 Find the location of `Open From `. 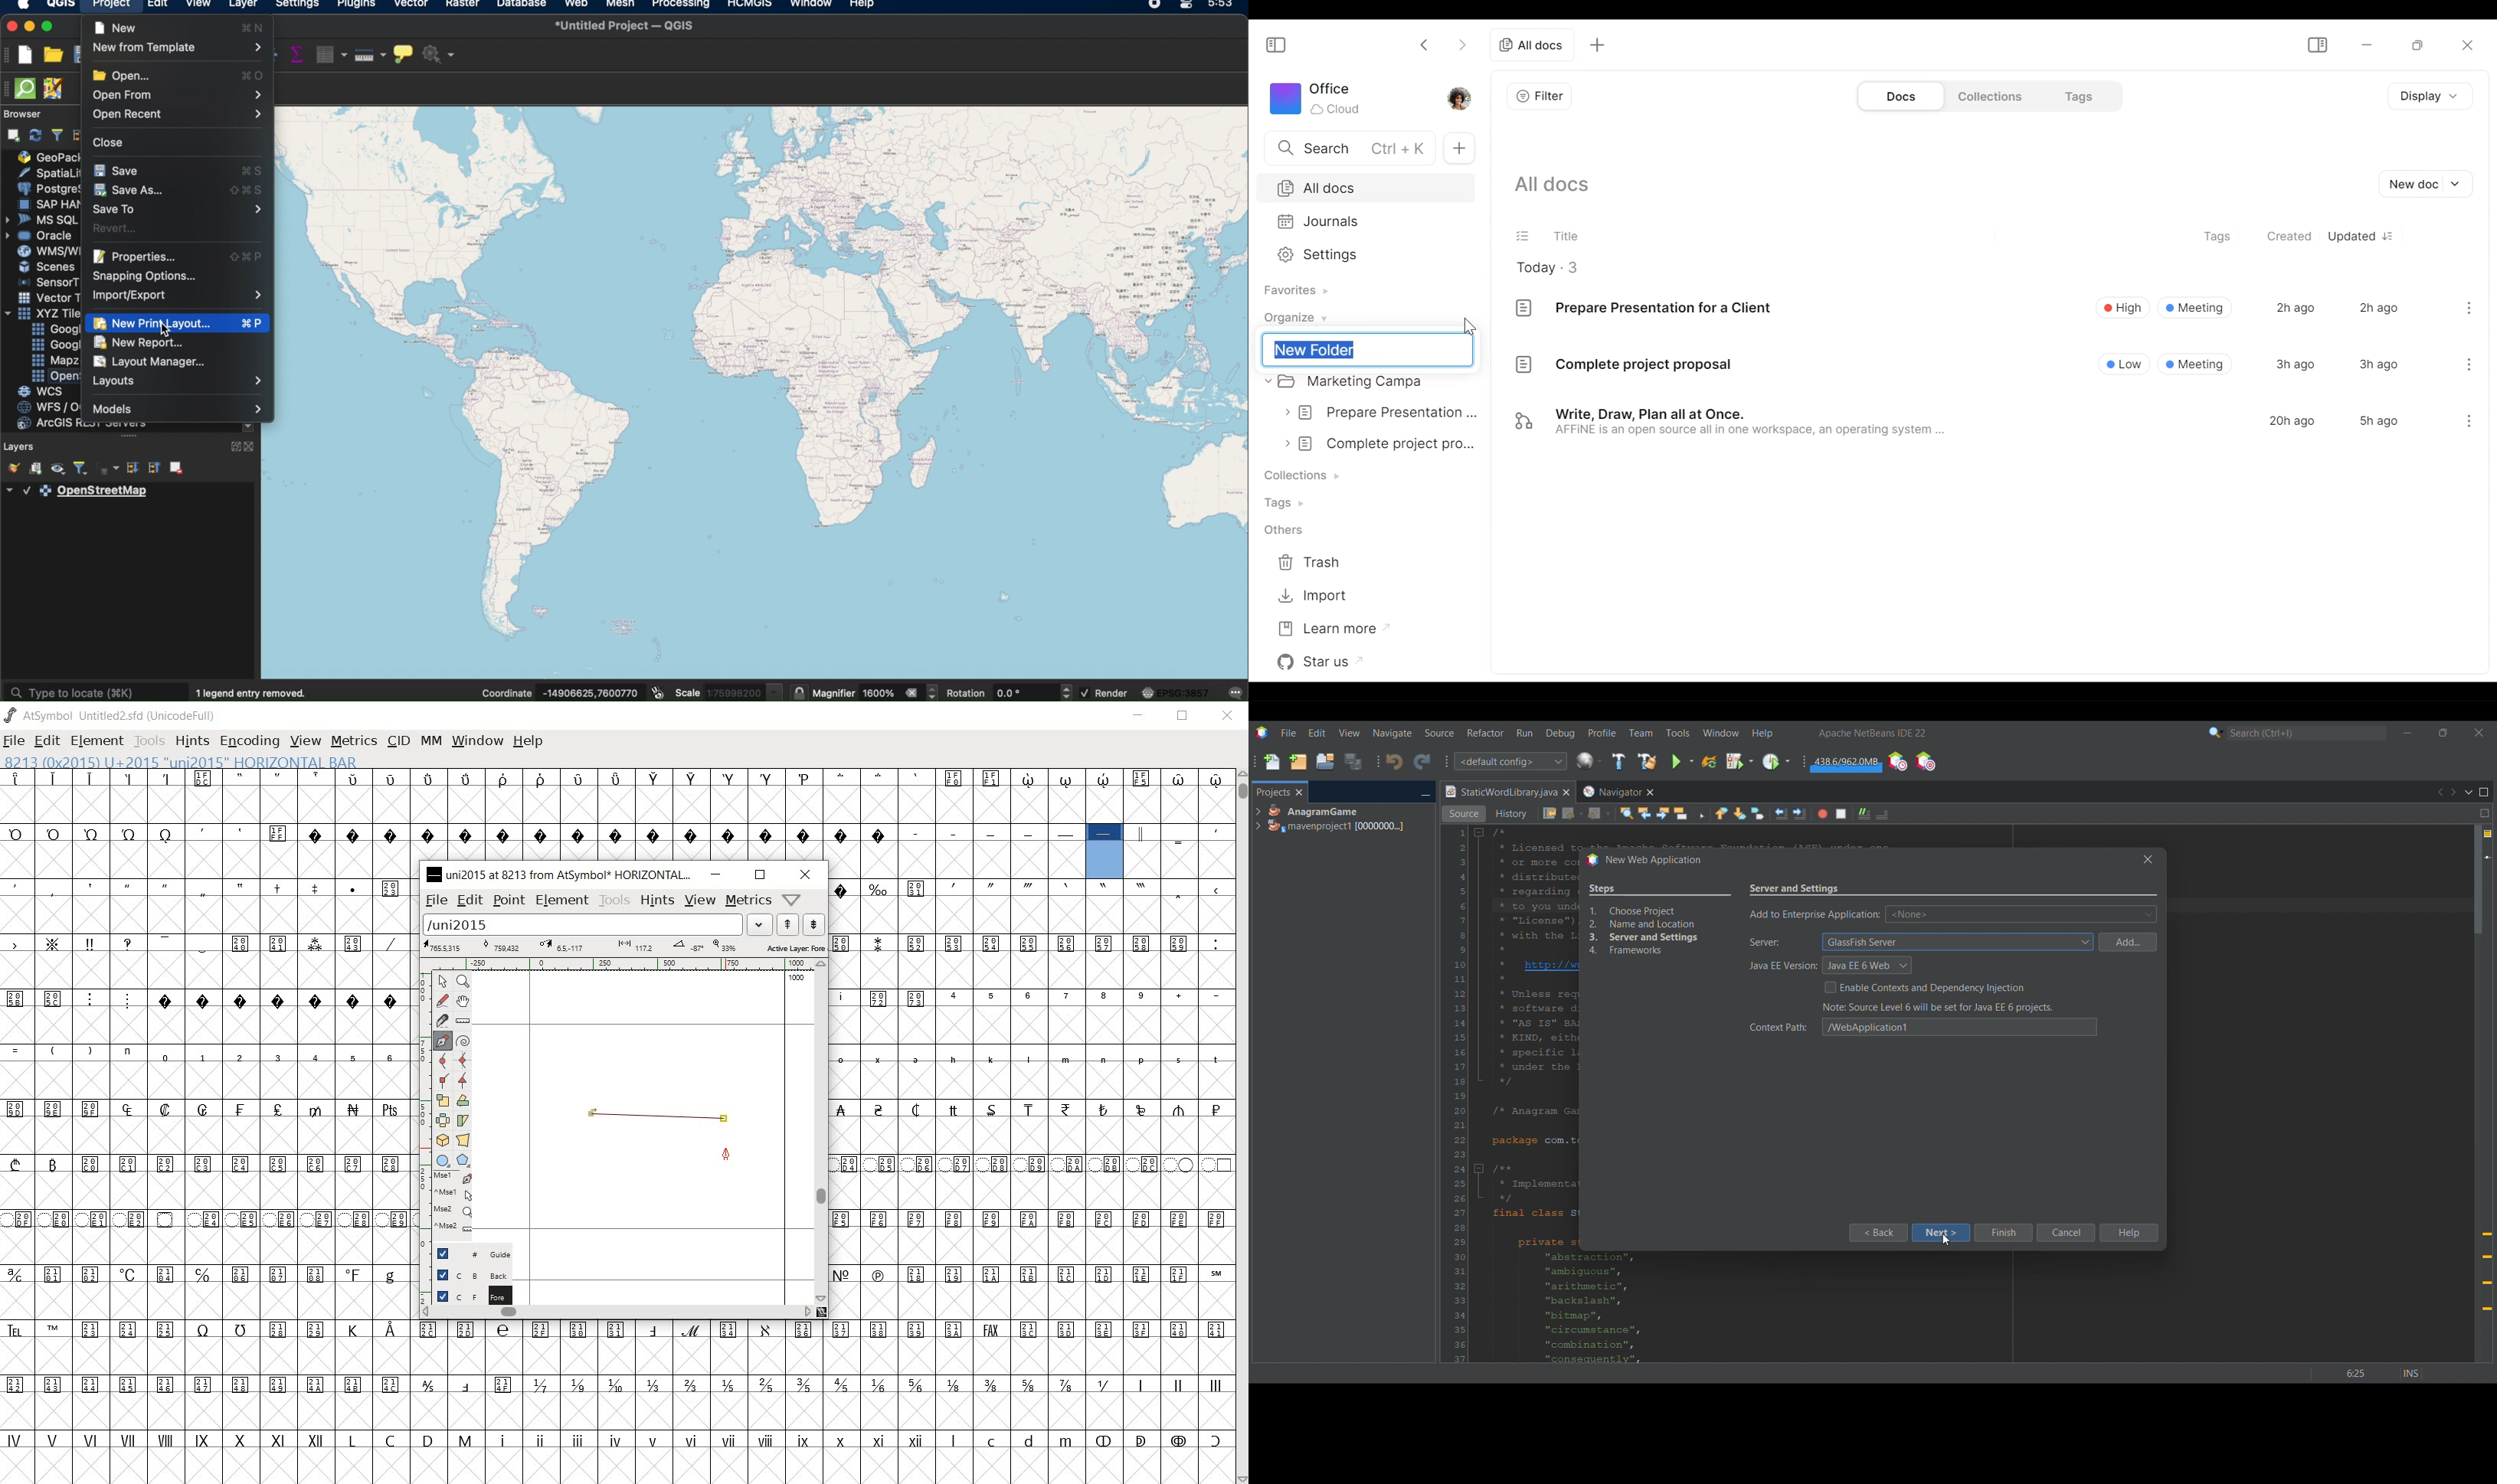

Open From  is located at coordinates (178, 95).